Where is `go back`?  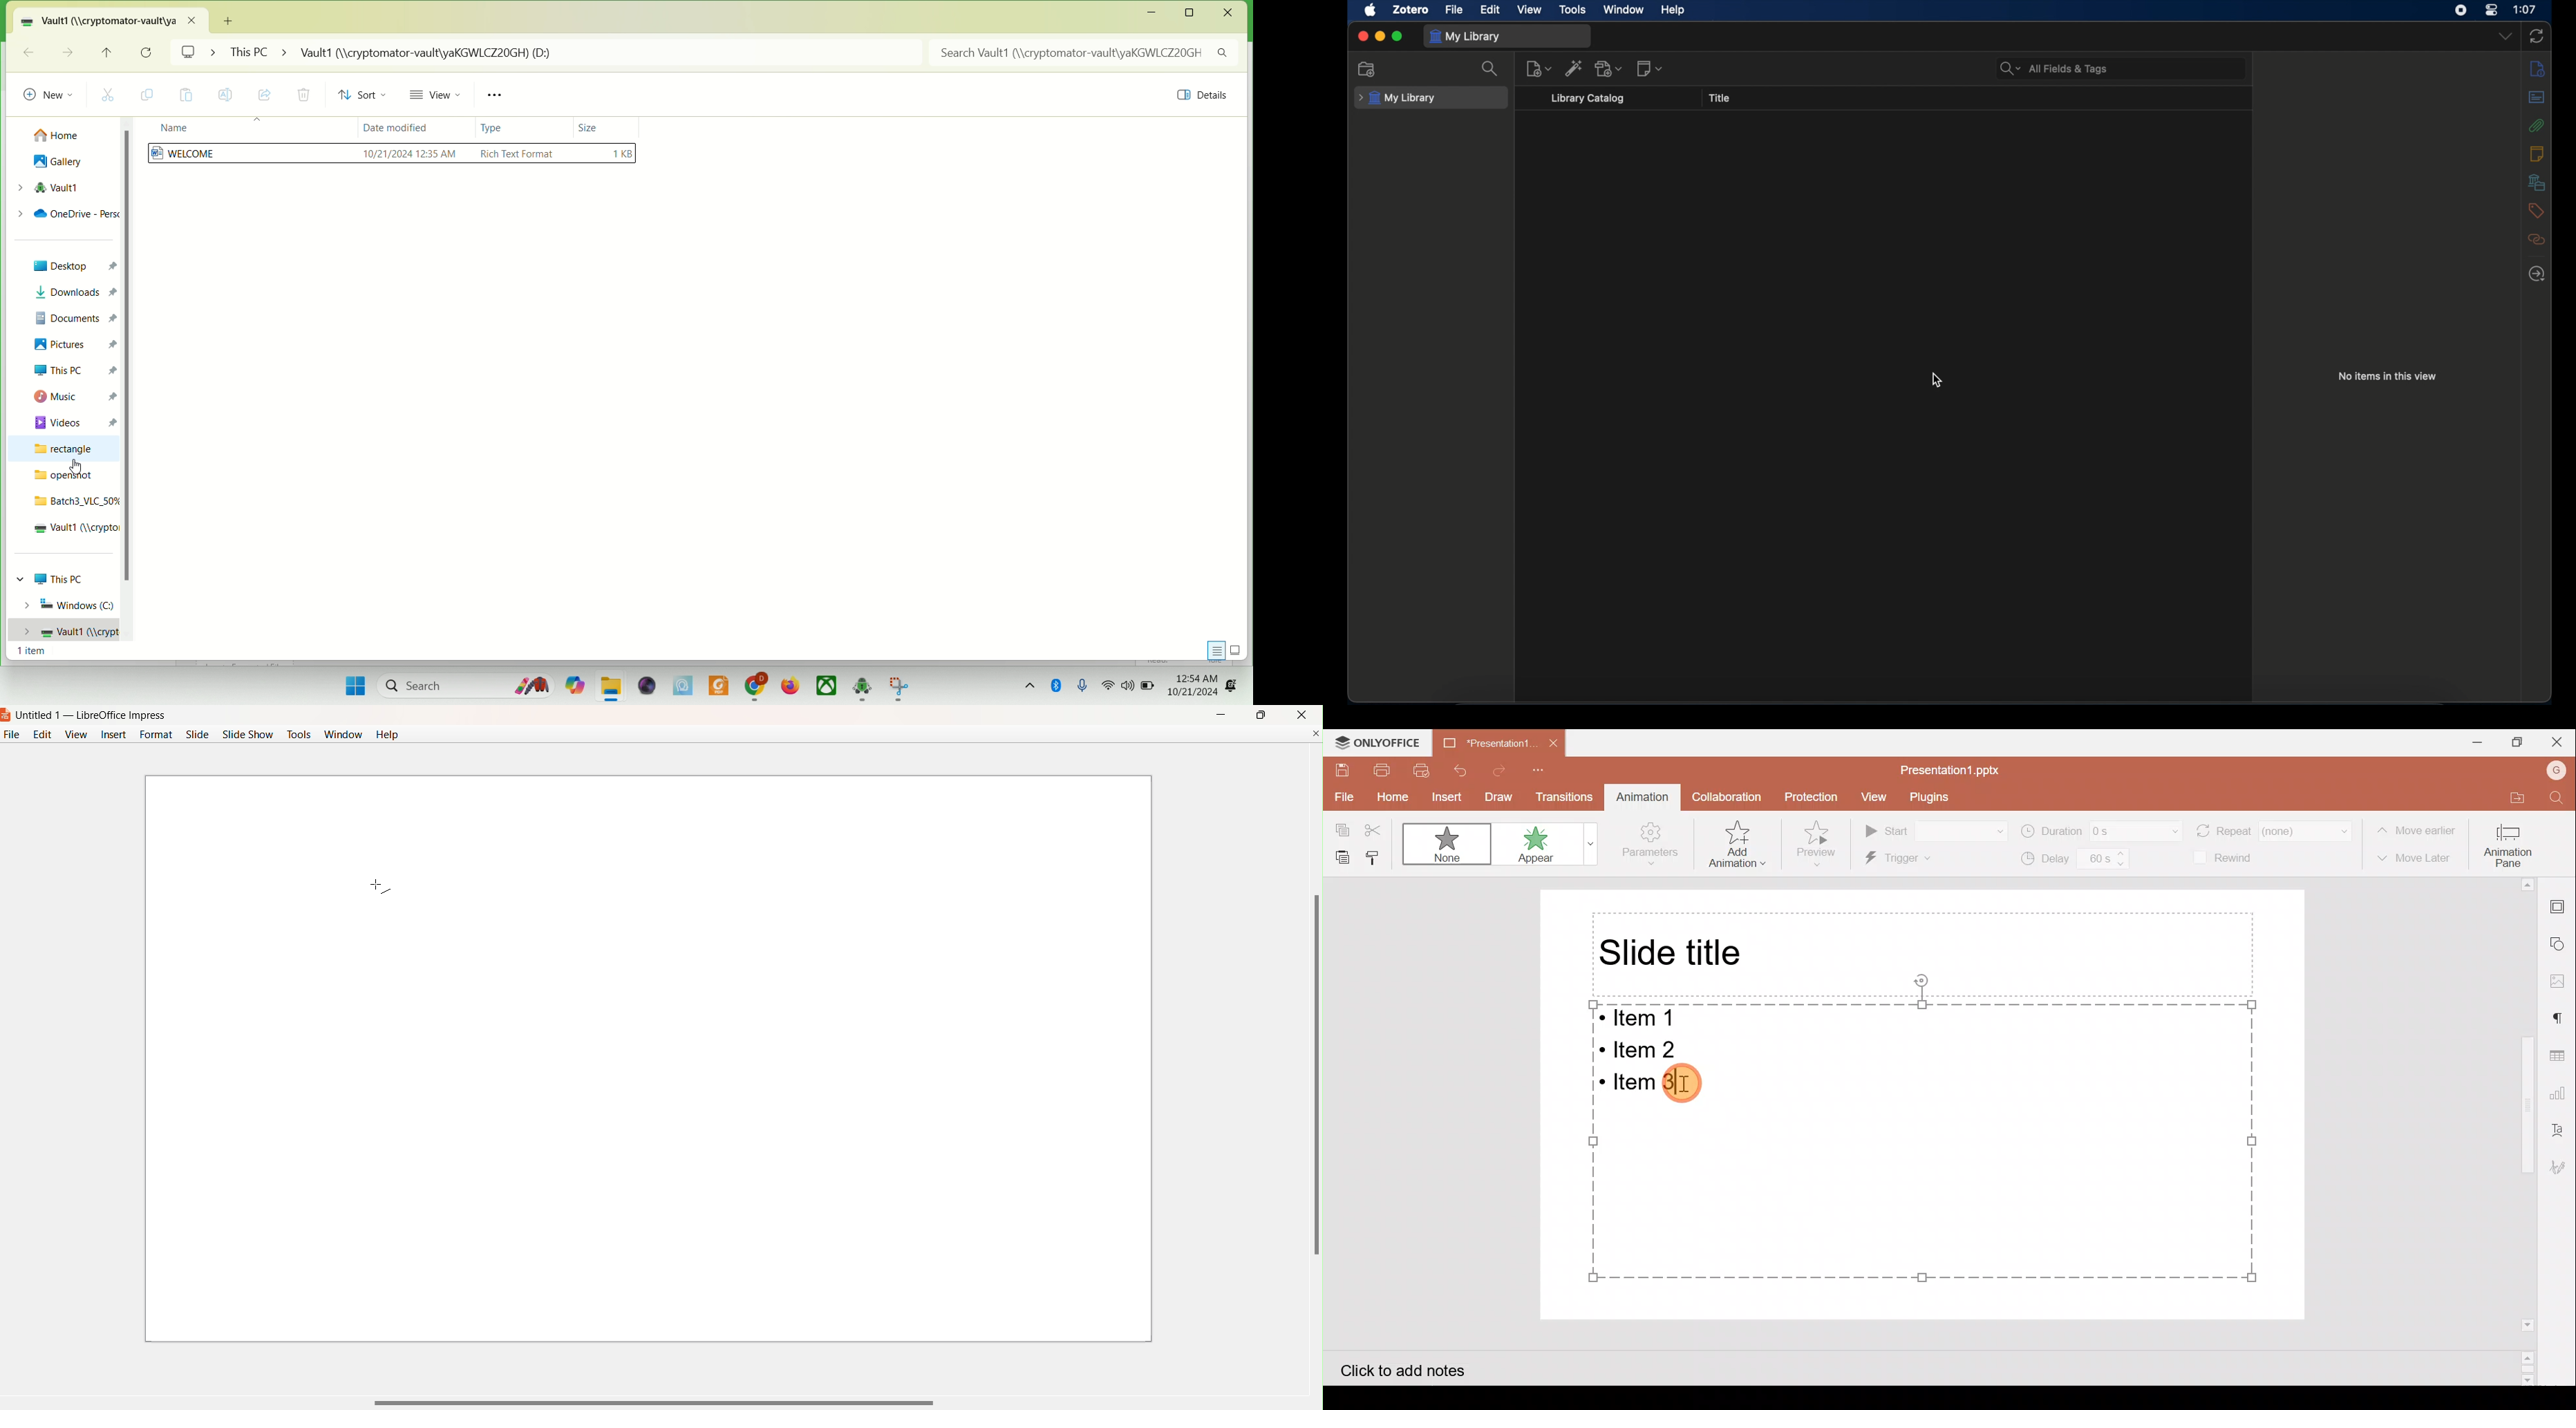 go back is located at coordinates (28, 52).